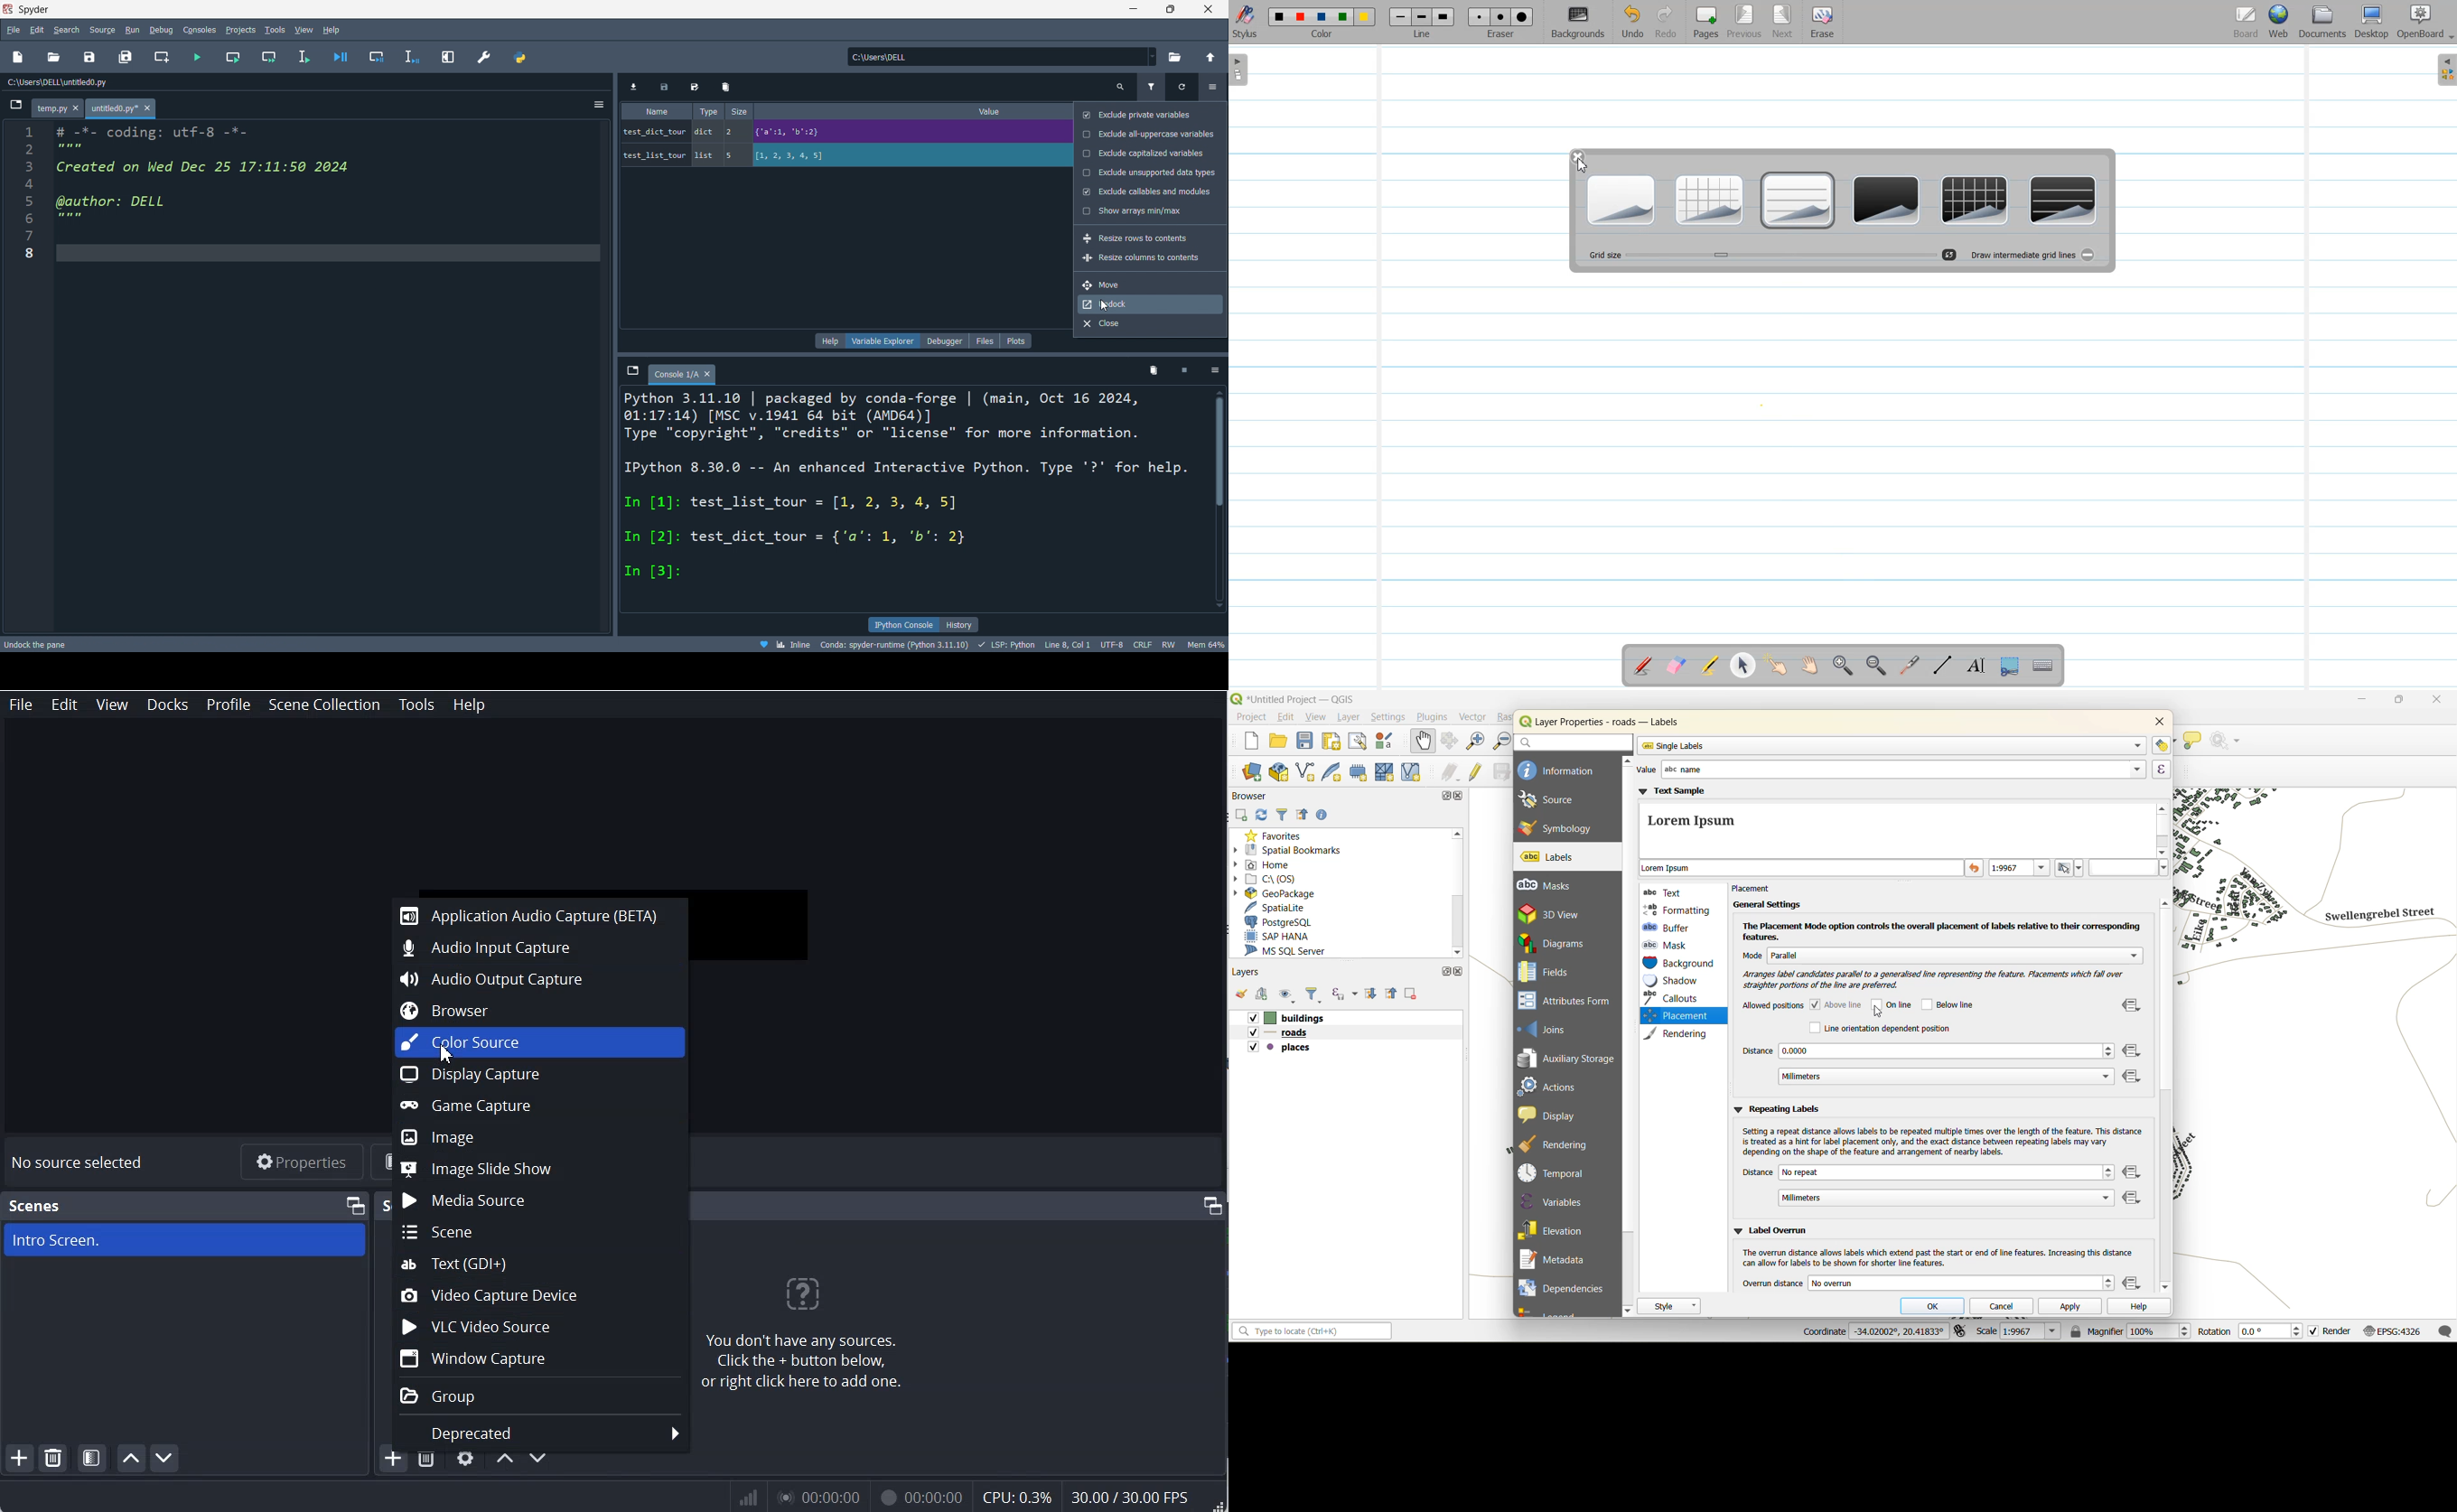 This screenshot has height=1512, width=2464. What do you see at coordinates (390, 1462) in the screenshot?
I see `Add Source` at bounding box center [390, 1462].